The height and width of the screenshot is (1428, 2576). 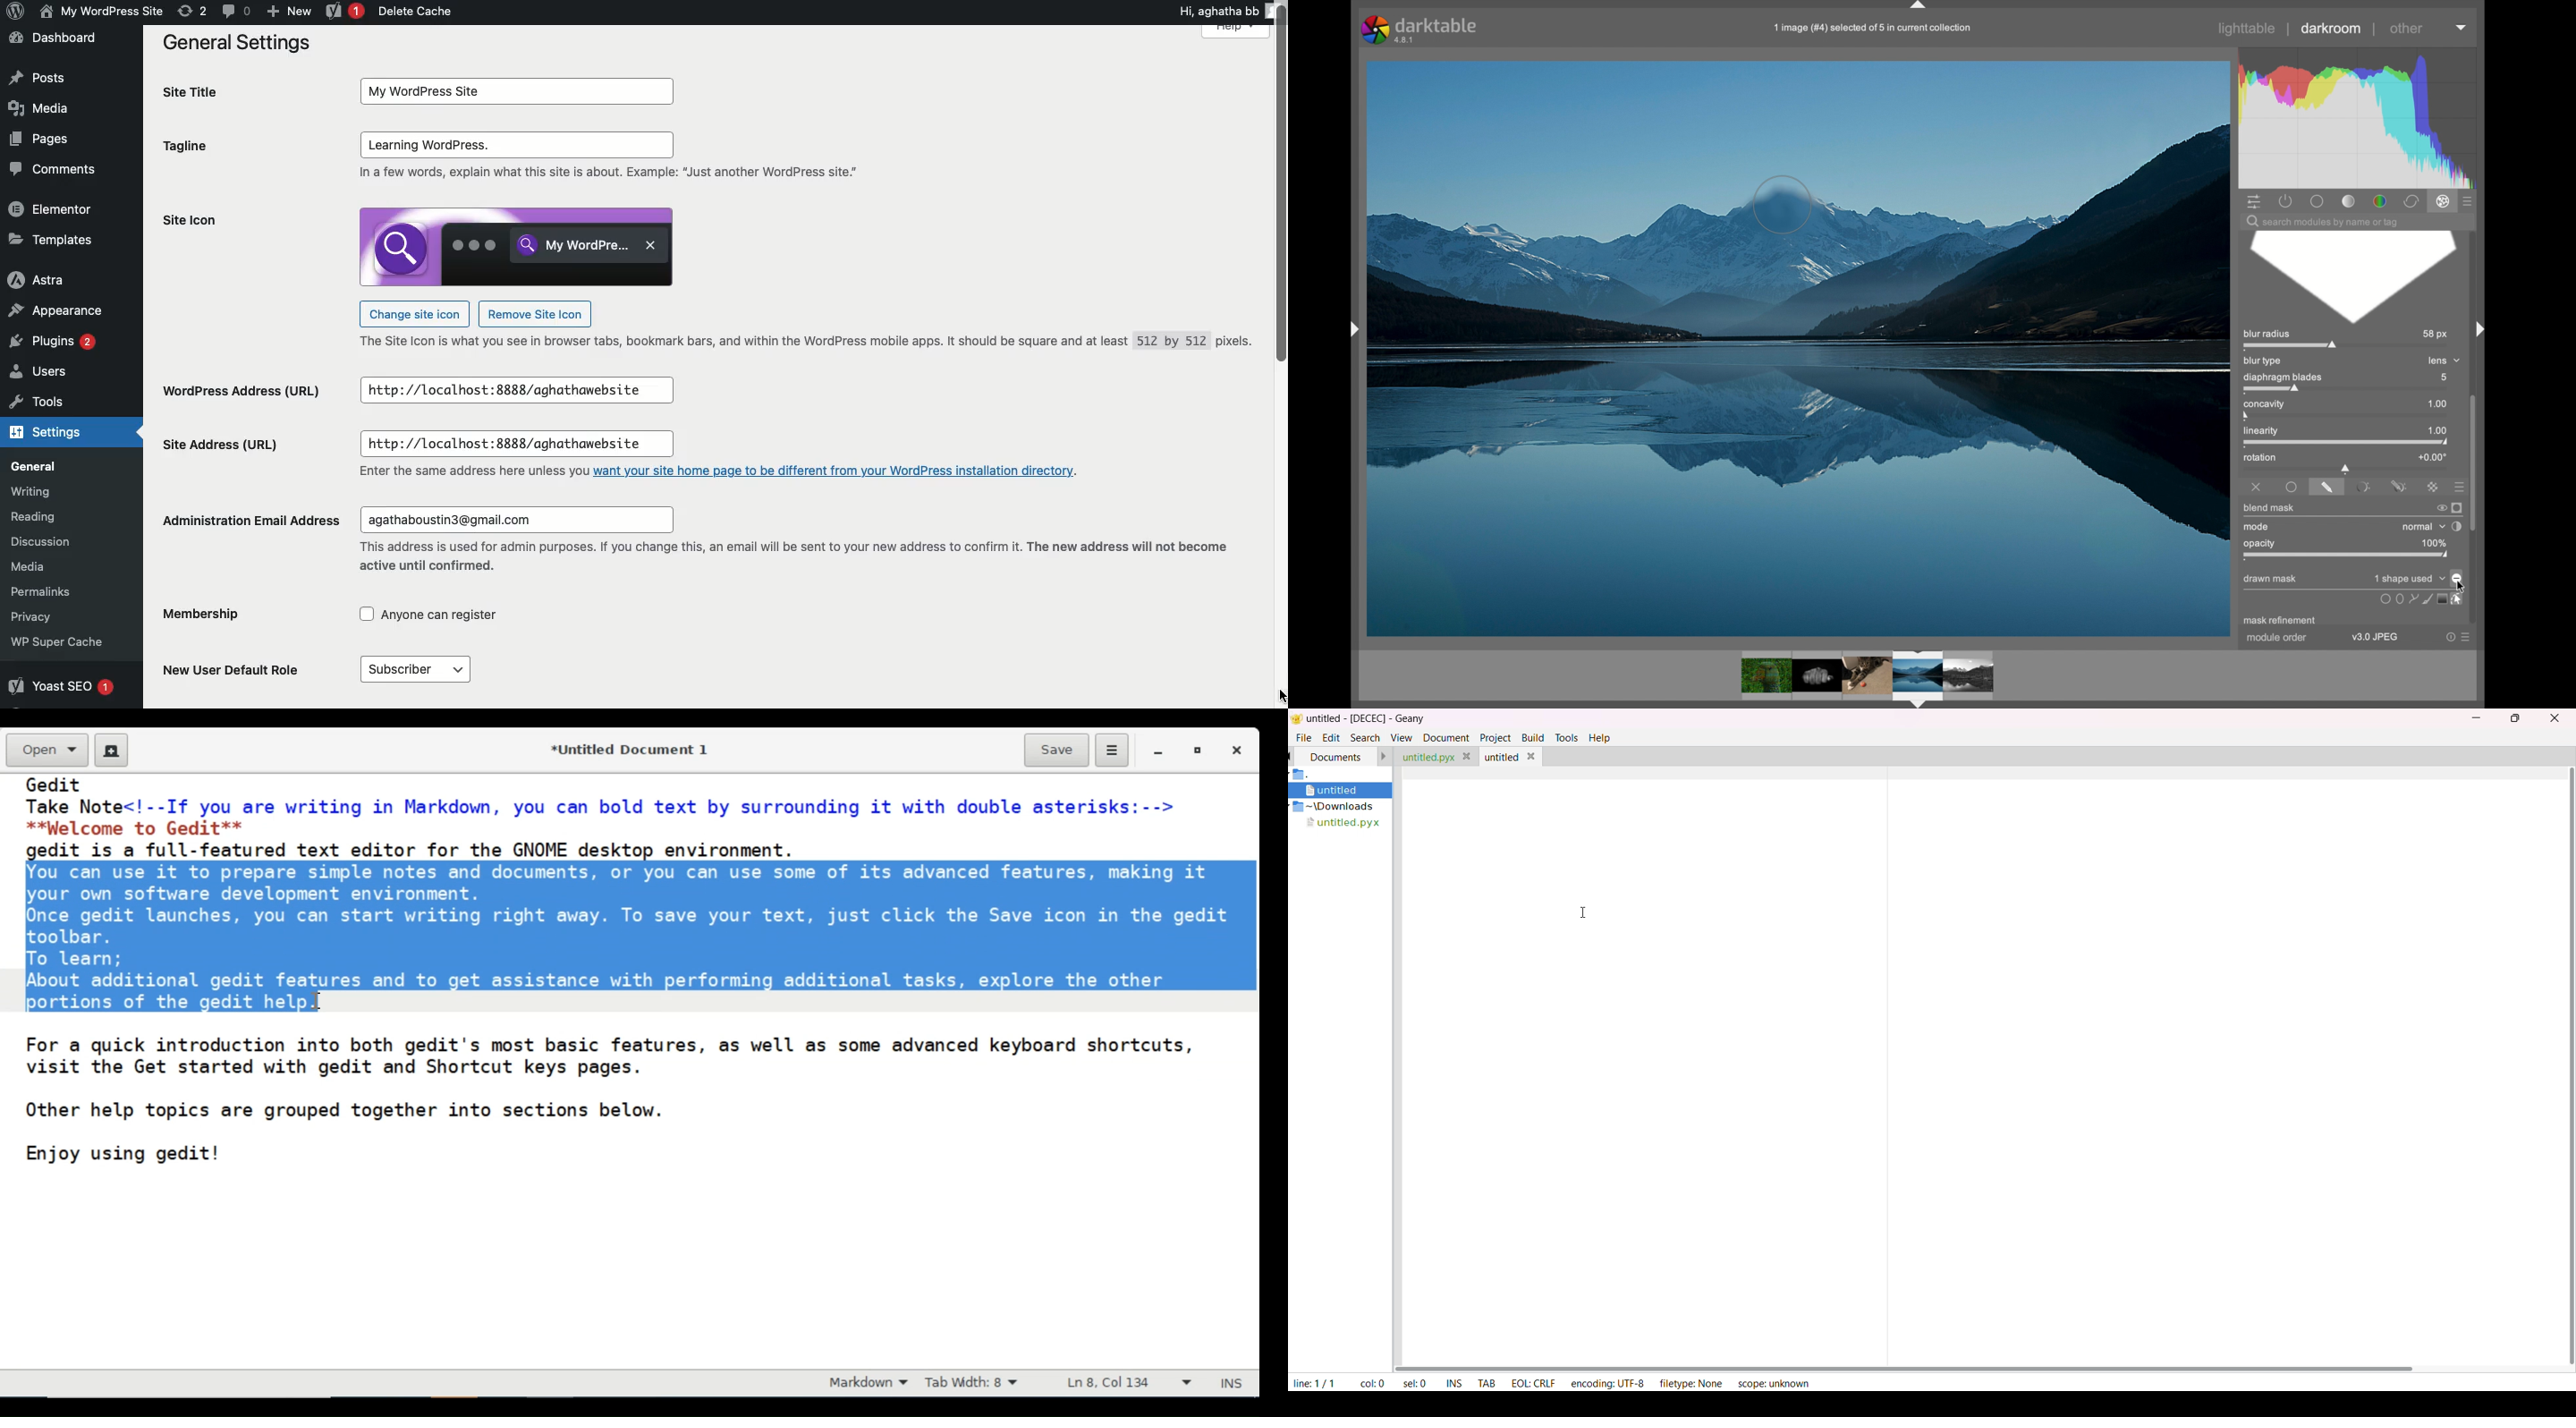 What do you see at coordinates (2423, 526) in the screenshot?
I see `normal dropdown` at bounding box center [2423, 526].